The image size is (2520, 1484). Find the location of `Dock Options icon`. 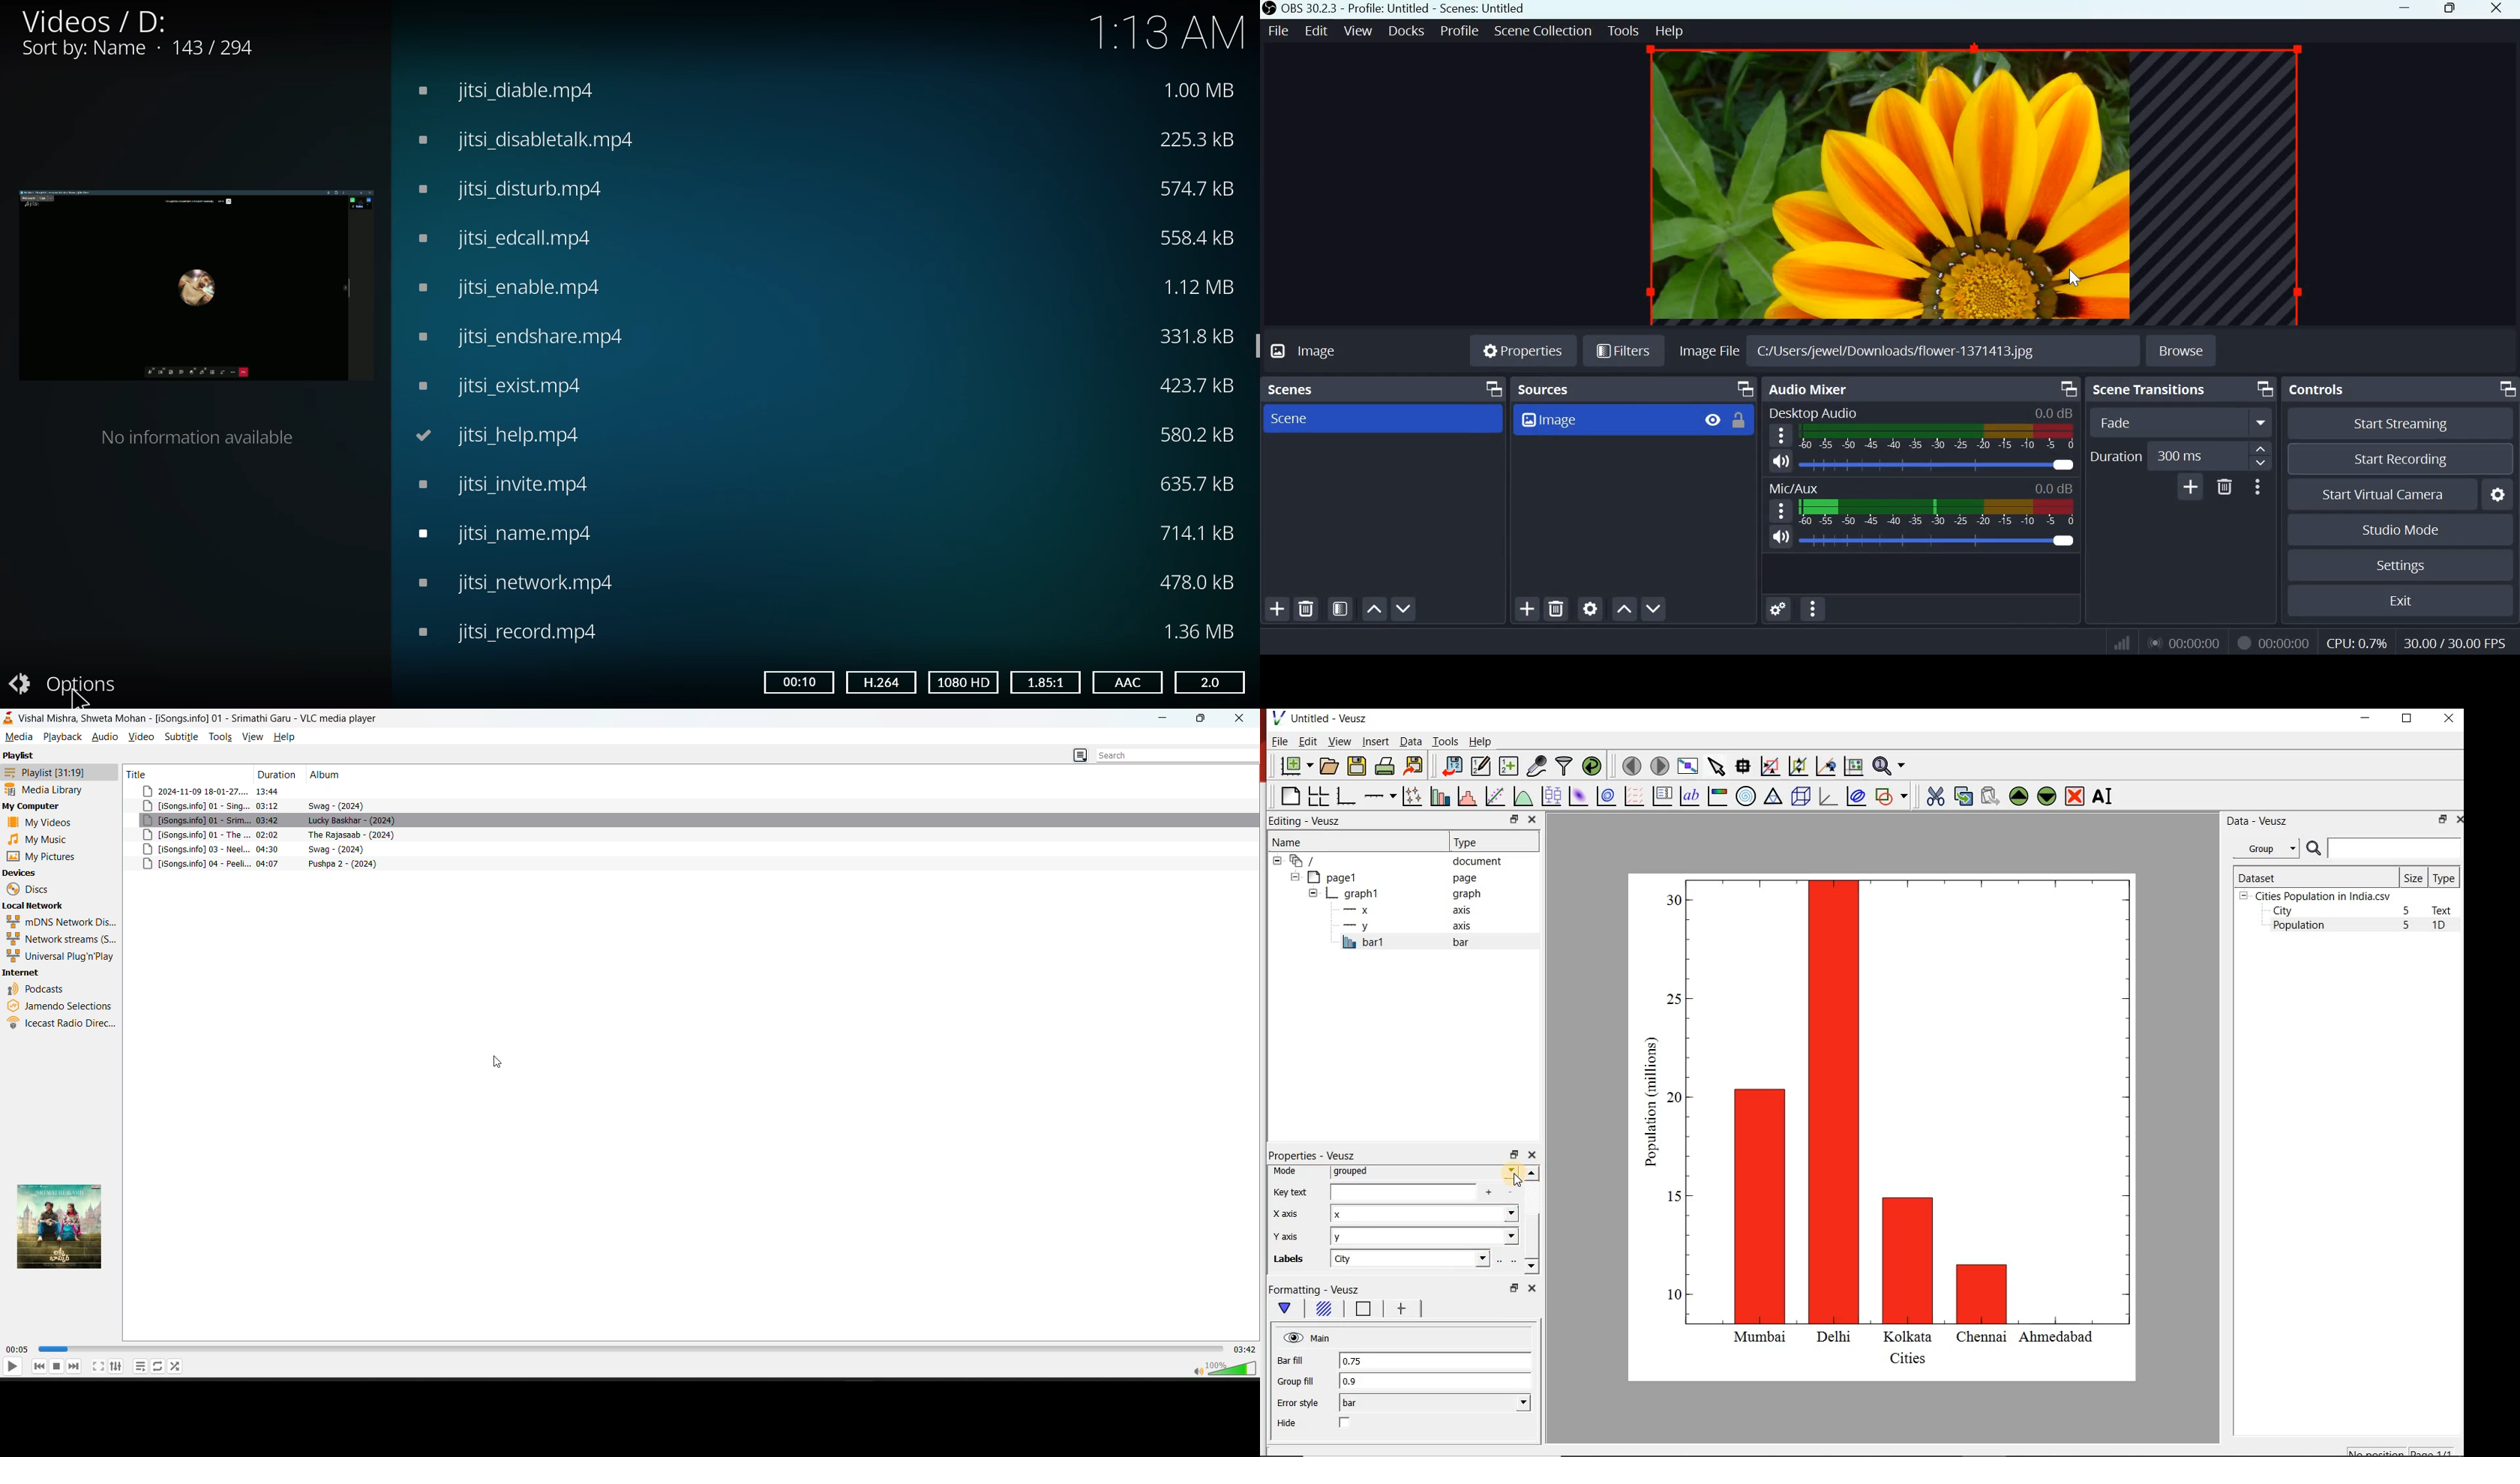

Dock Options icon is located at coordinates (1744, 388).